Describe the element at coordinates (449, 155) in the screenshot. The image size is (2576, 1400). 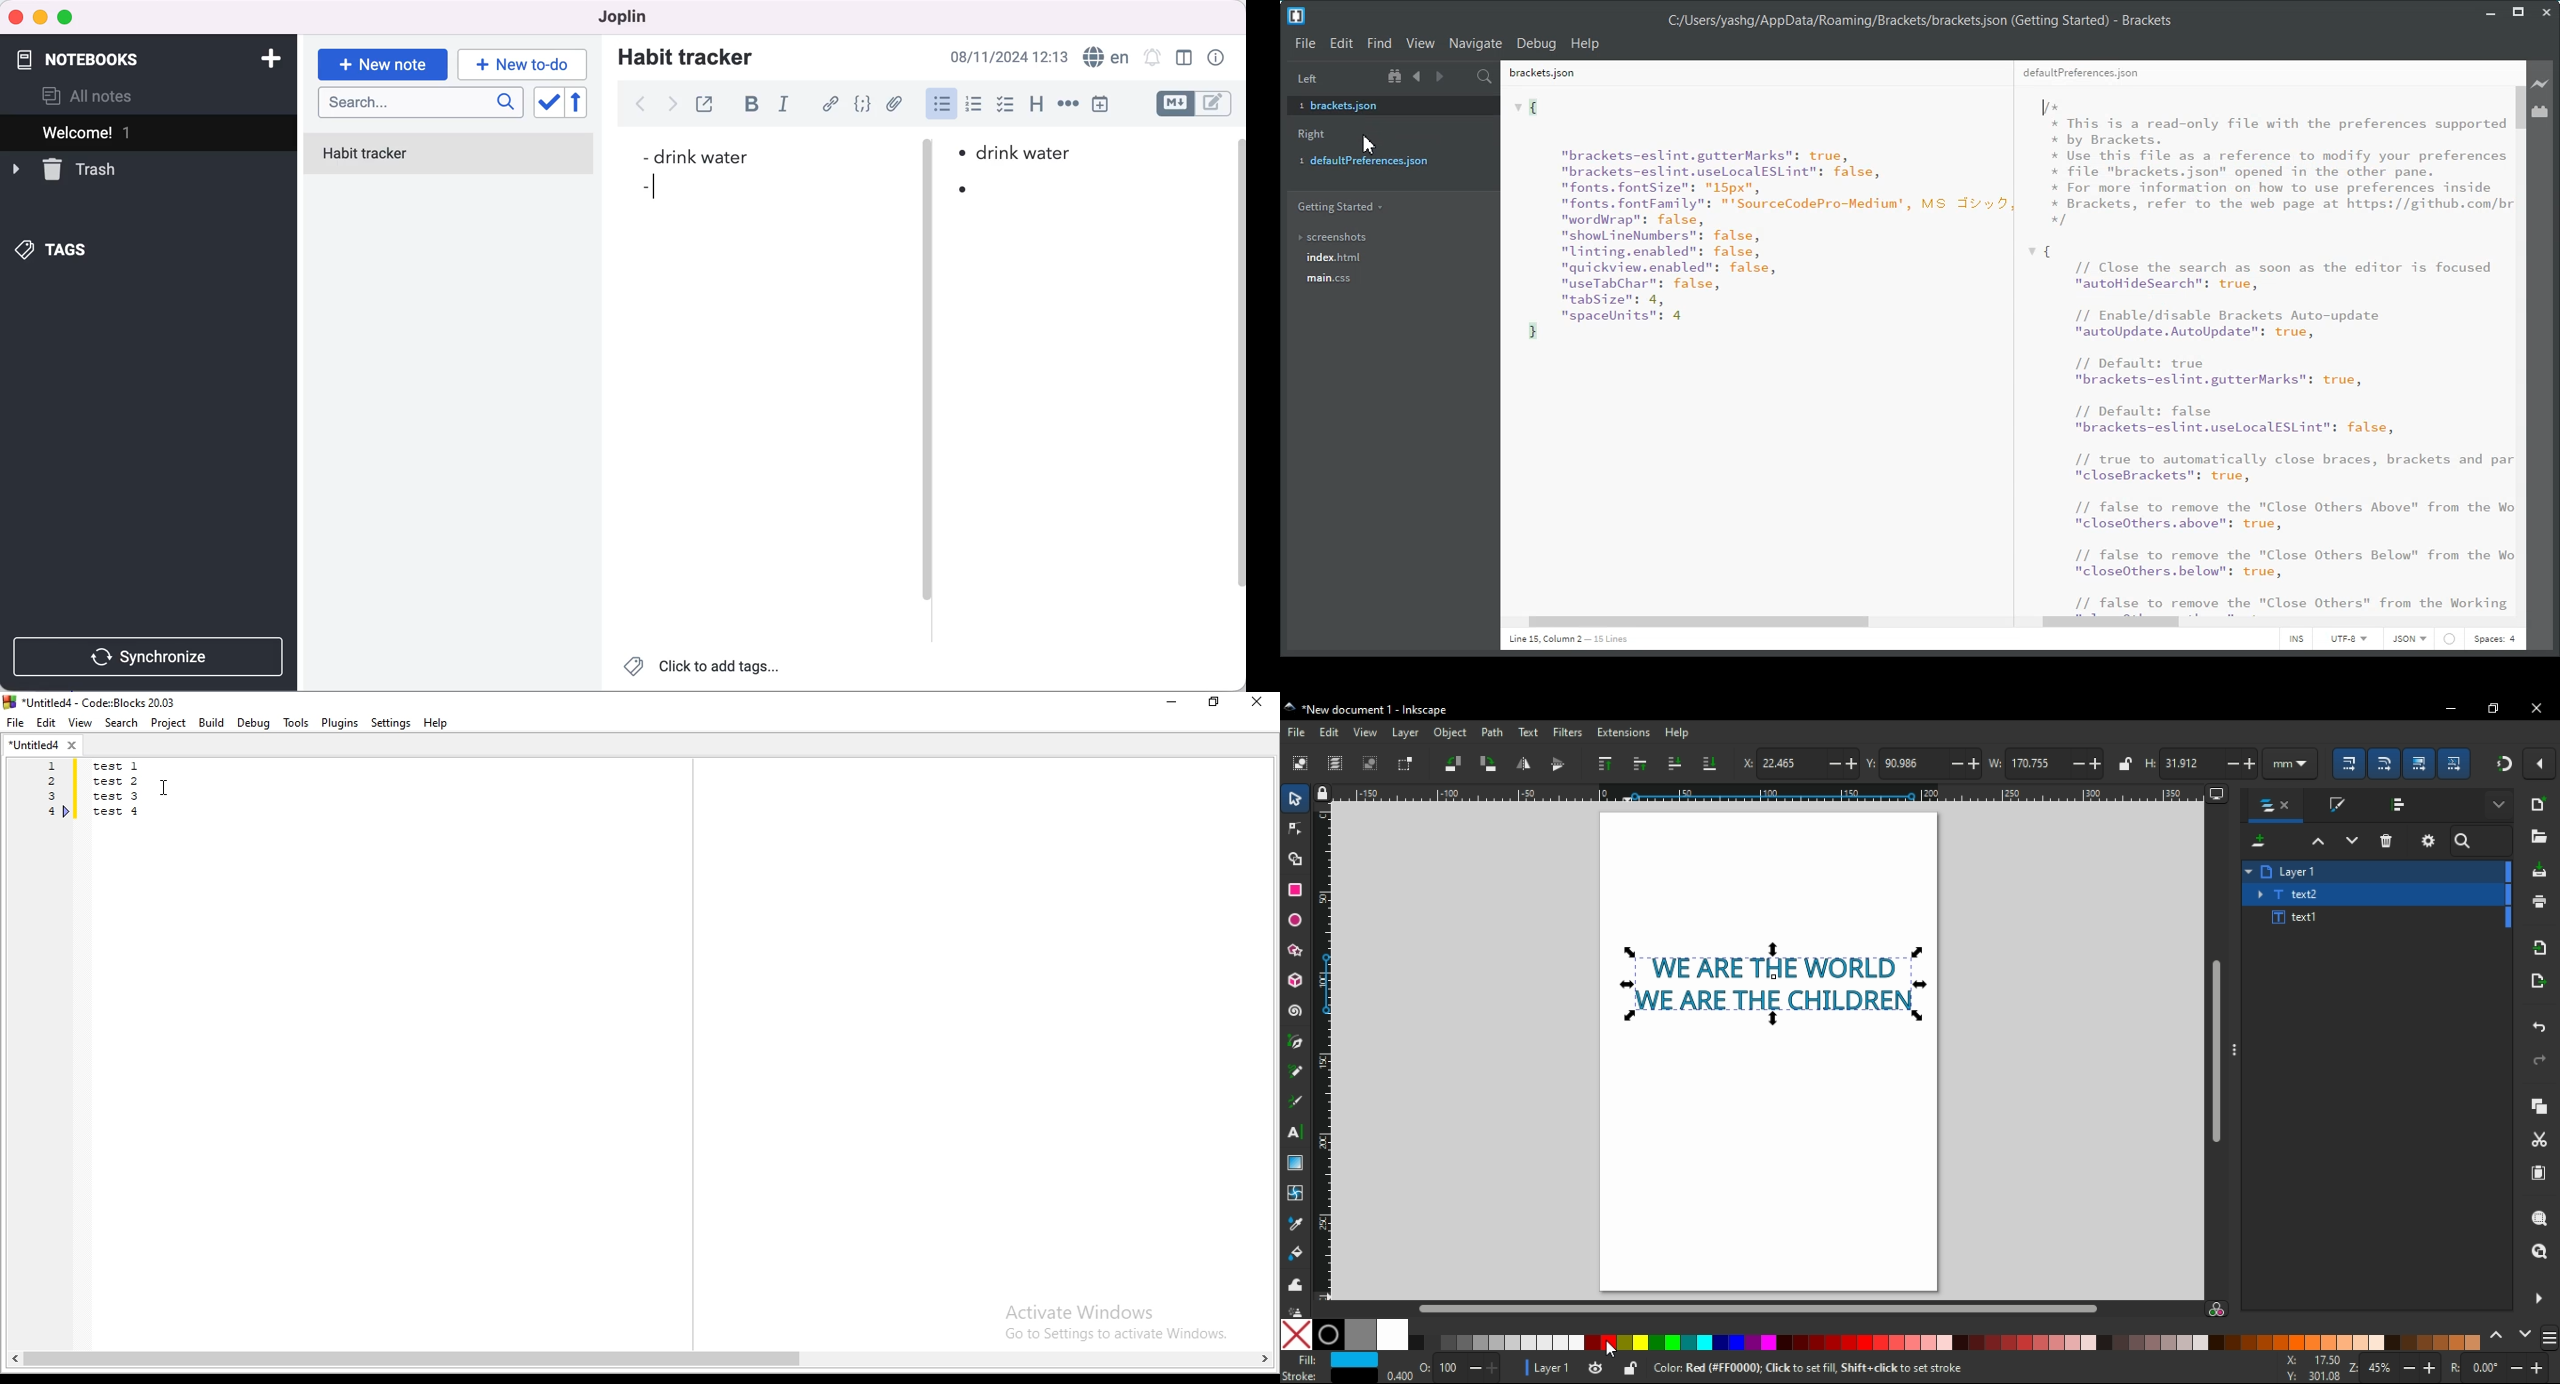
I see `habit tracker` at that location.